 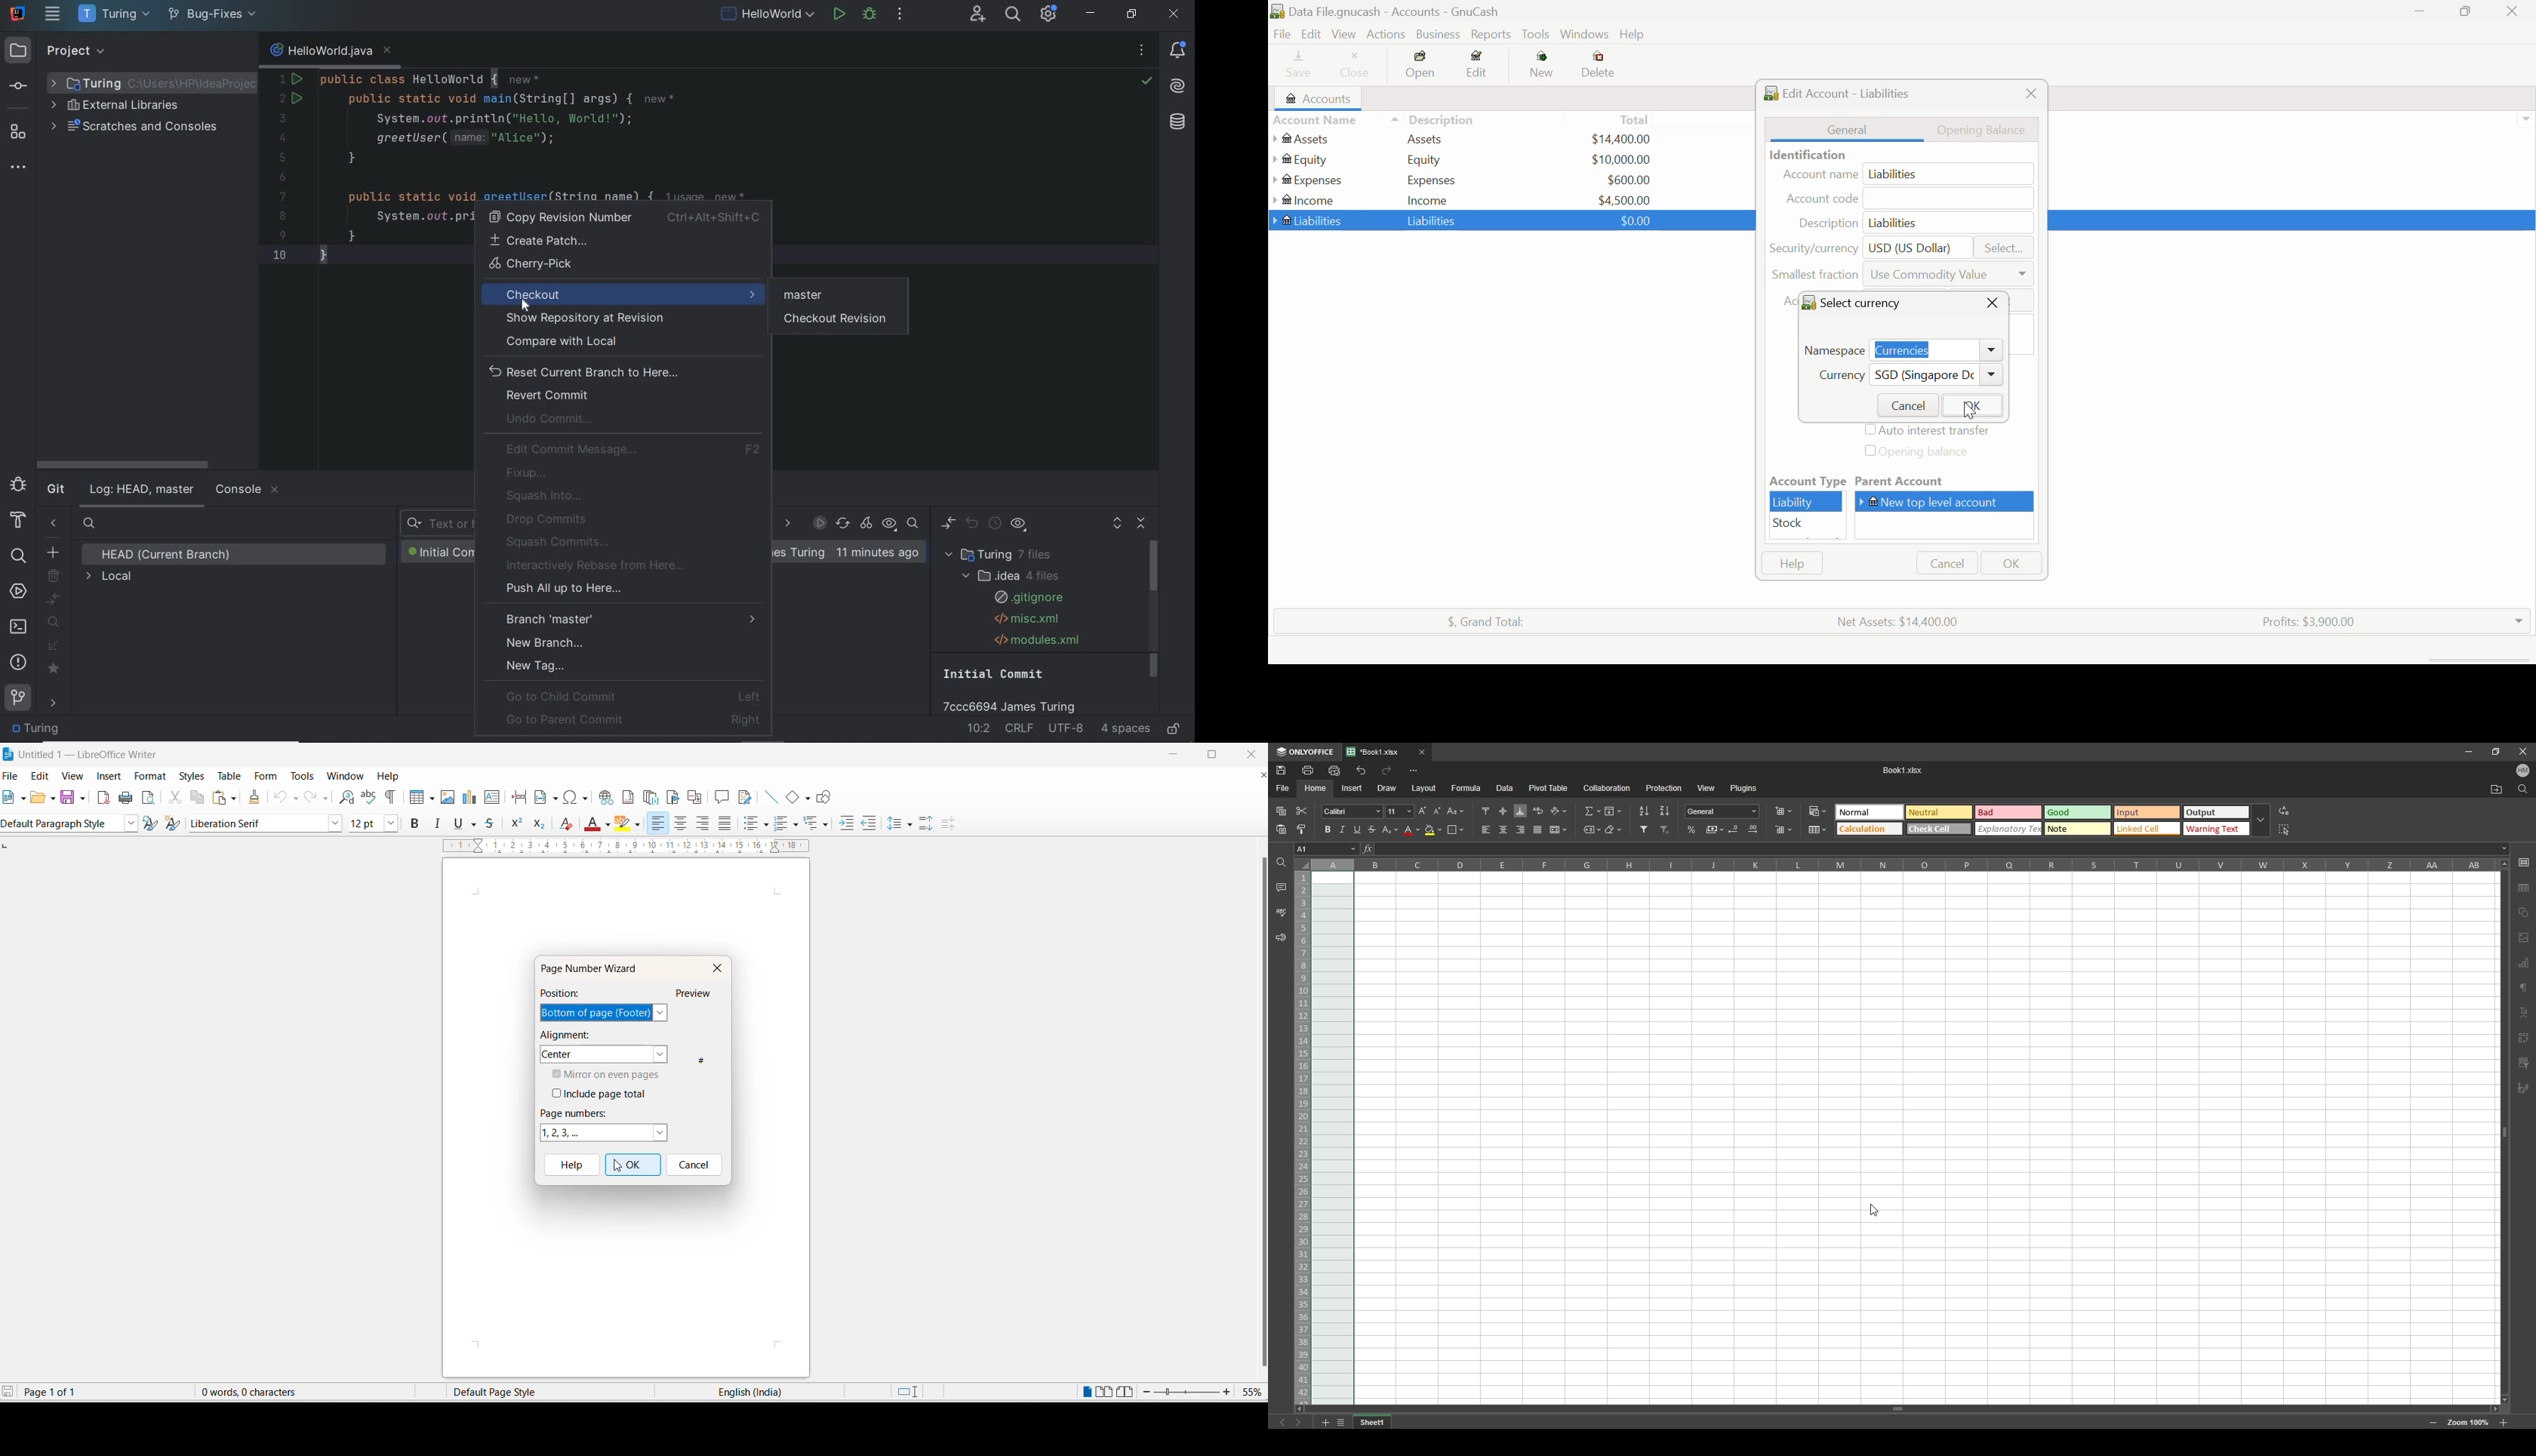 I want to click on character highlighting options, so click(x=637, y=825).